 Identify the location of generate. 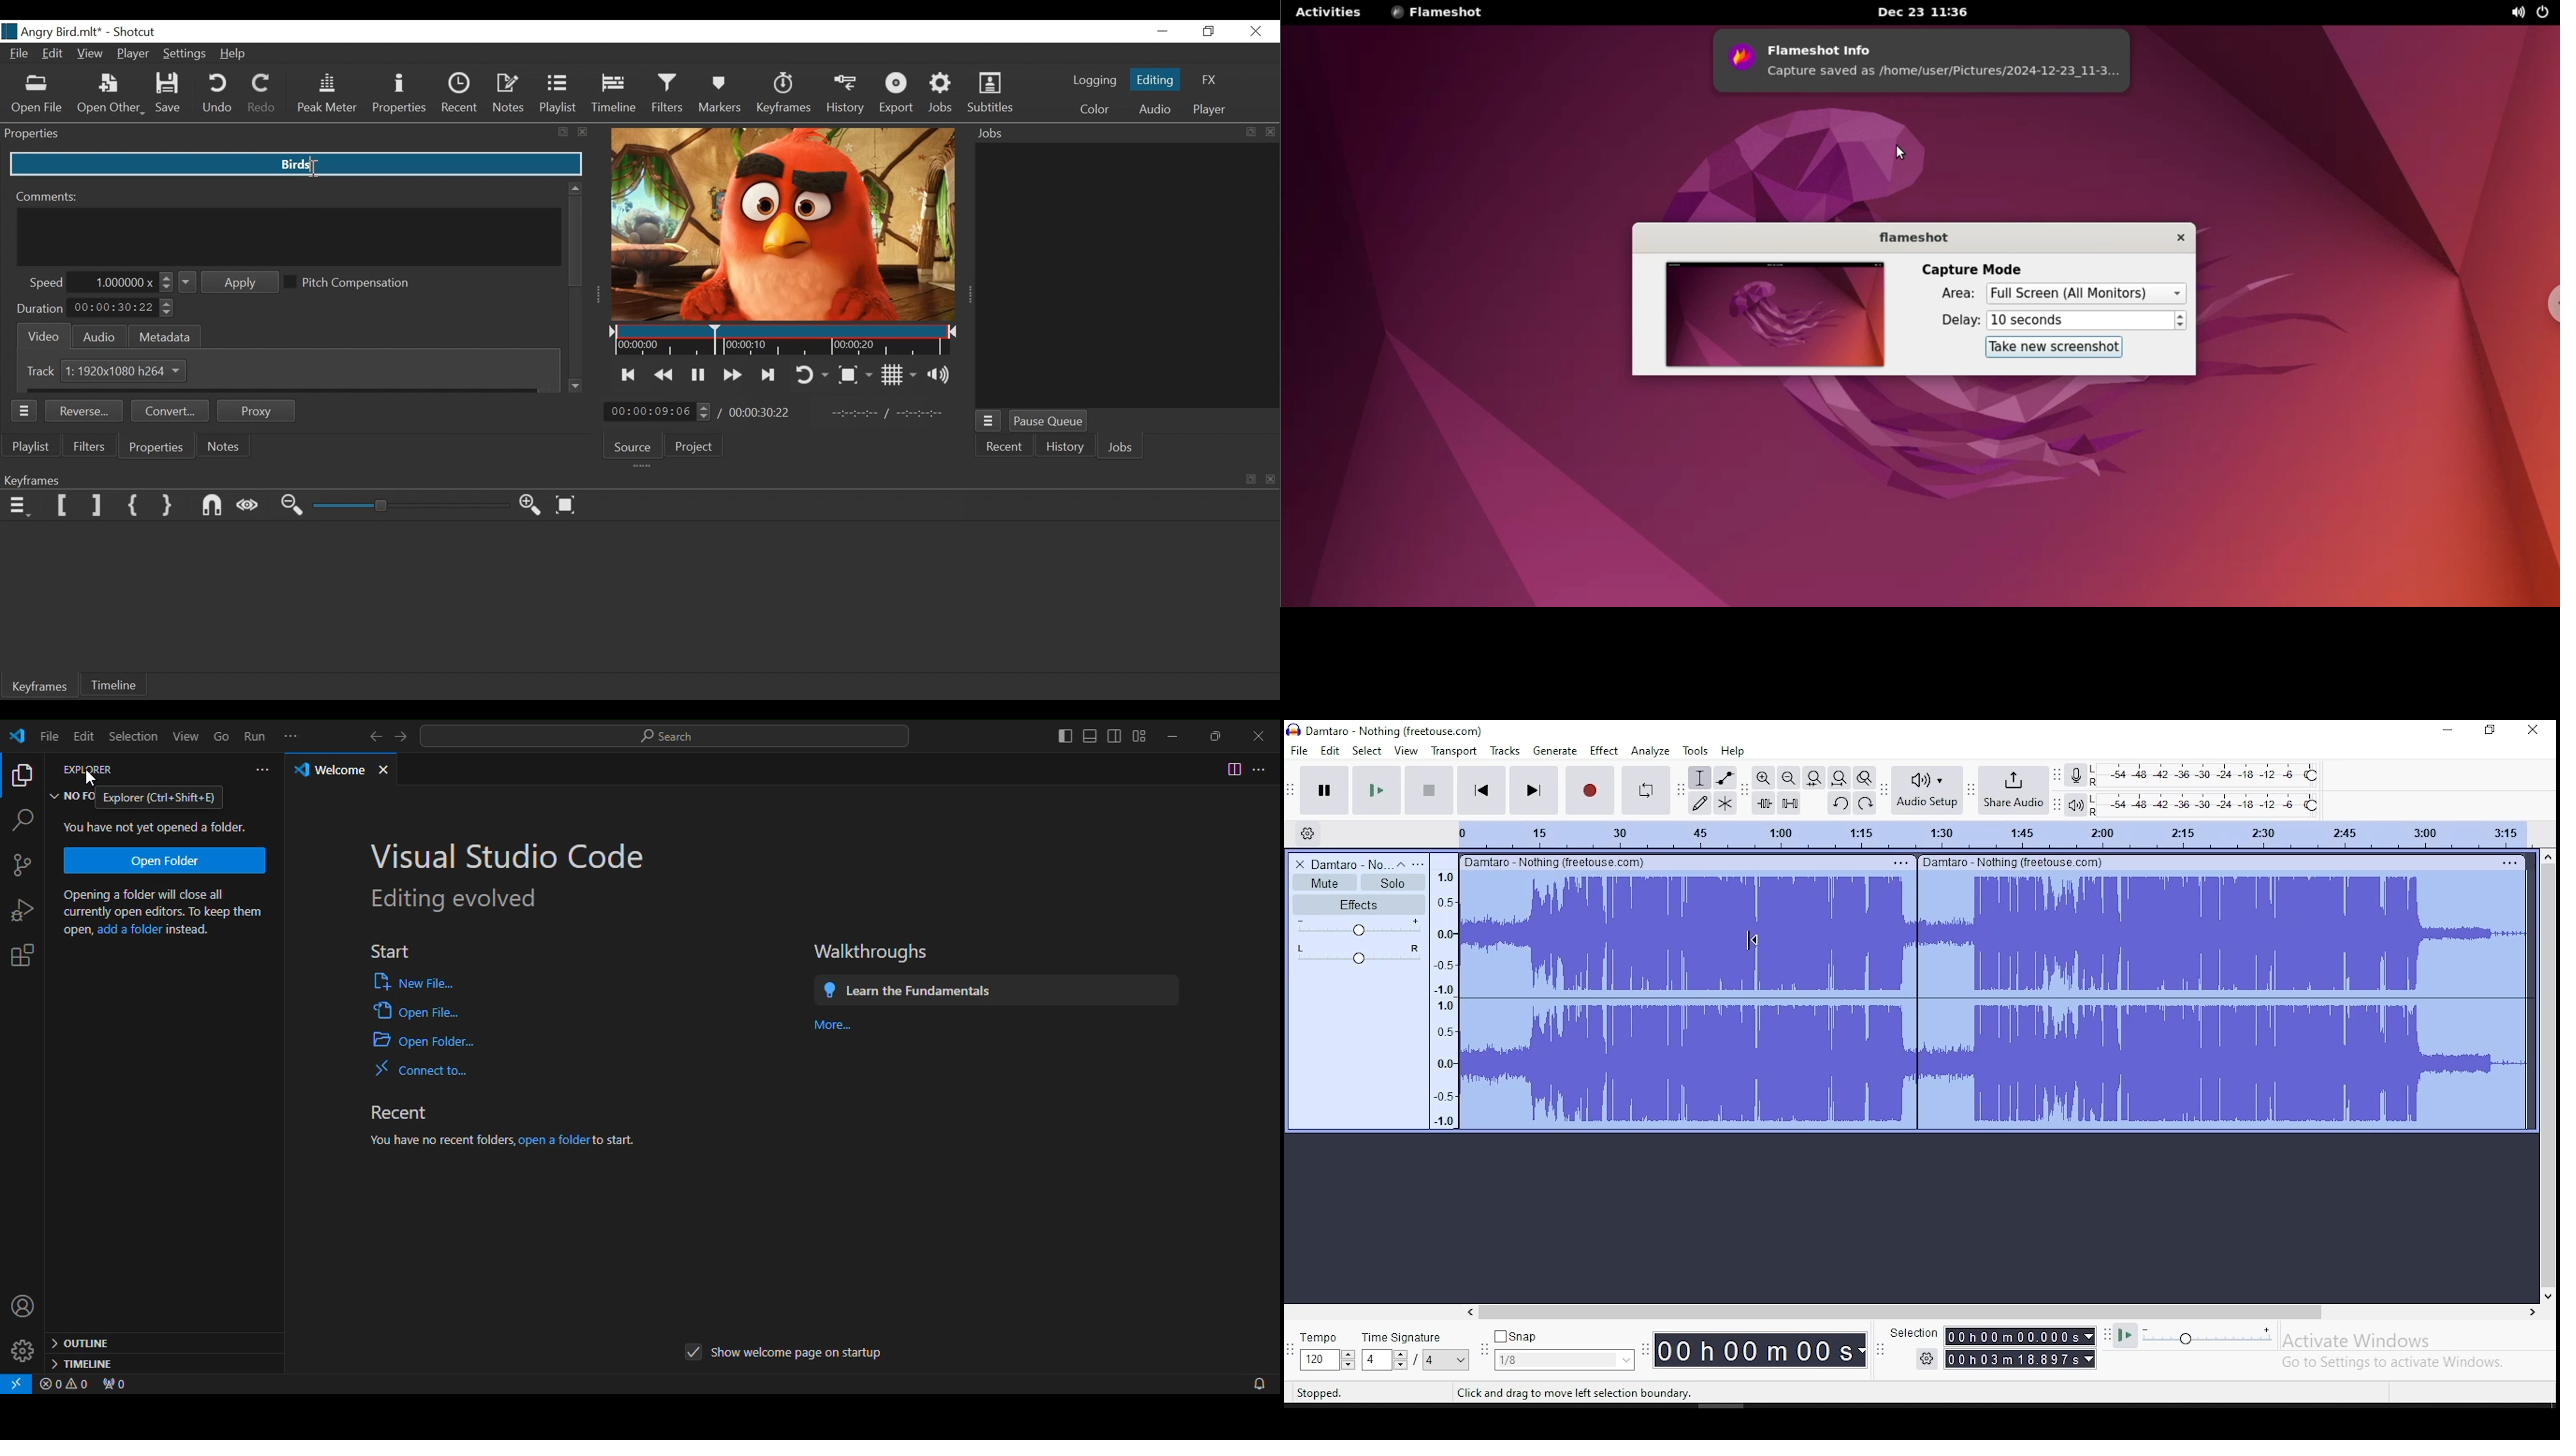
(1557, 752).